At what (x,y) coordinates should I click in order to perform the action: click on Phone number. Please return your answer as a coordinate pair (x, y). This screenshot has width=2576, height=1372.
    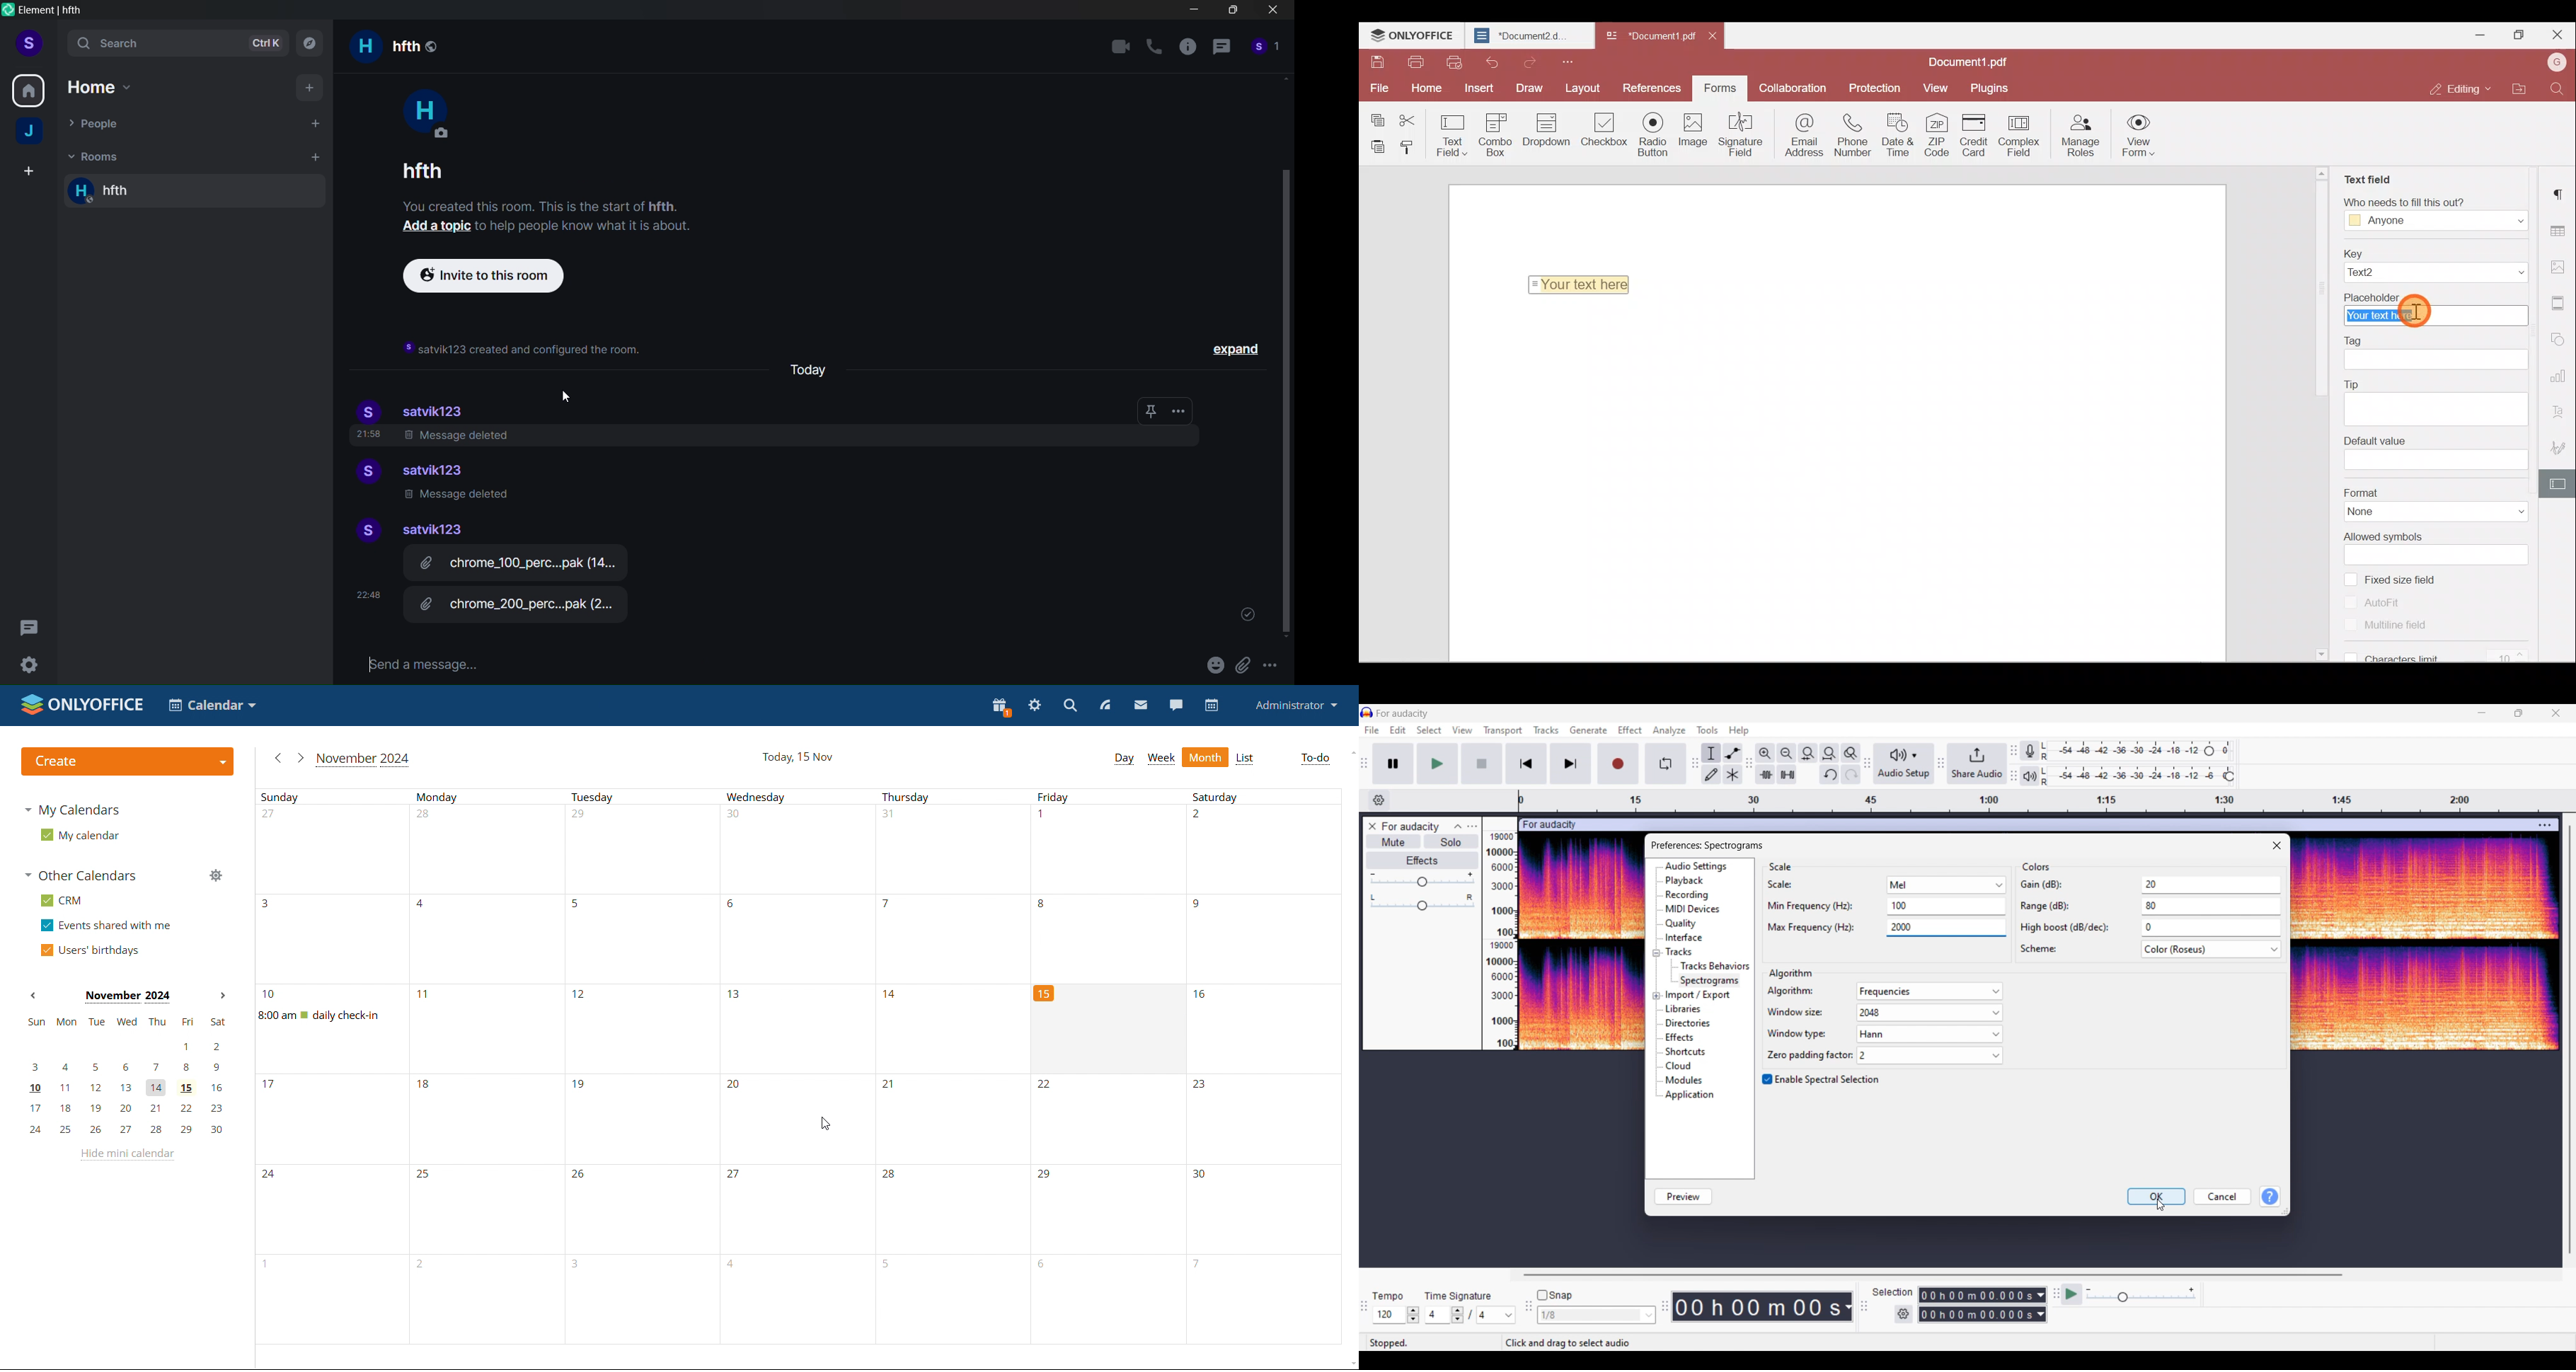
    Looking at the image, I should click on (1854, 136).